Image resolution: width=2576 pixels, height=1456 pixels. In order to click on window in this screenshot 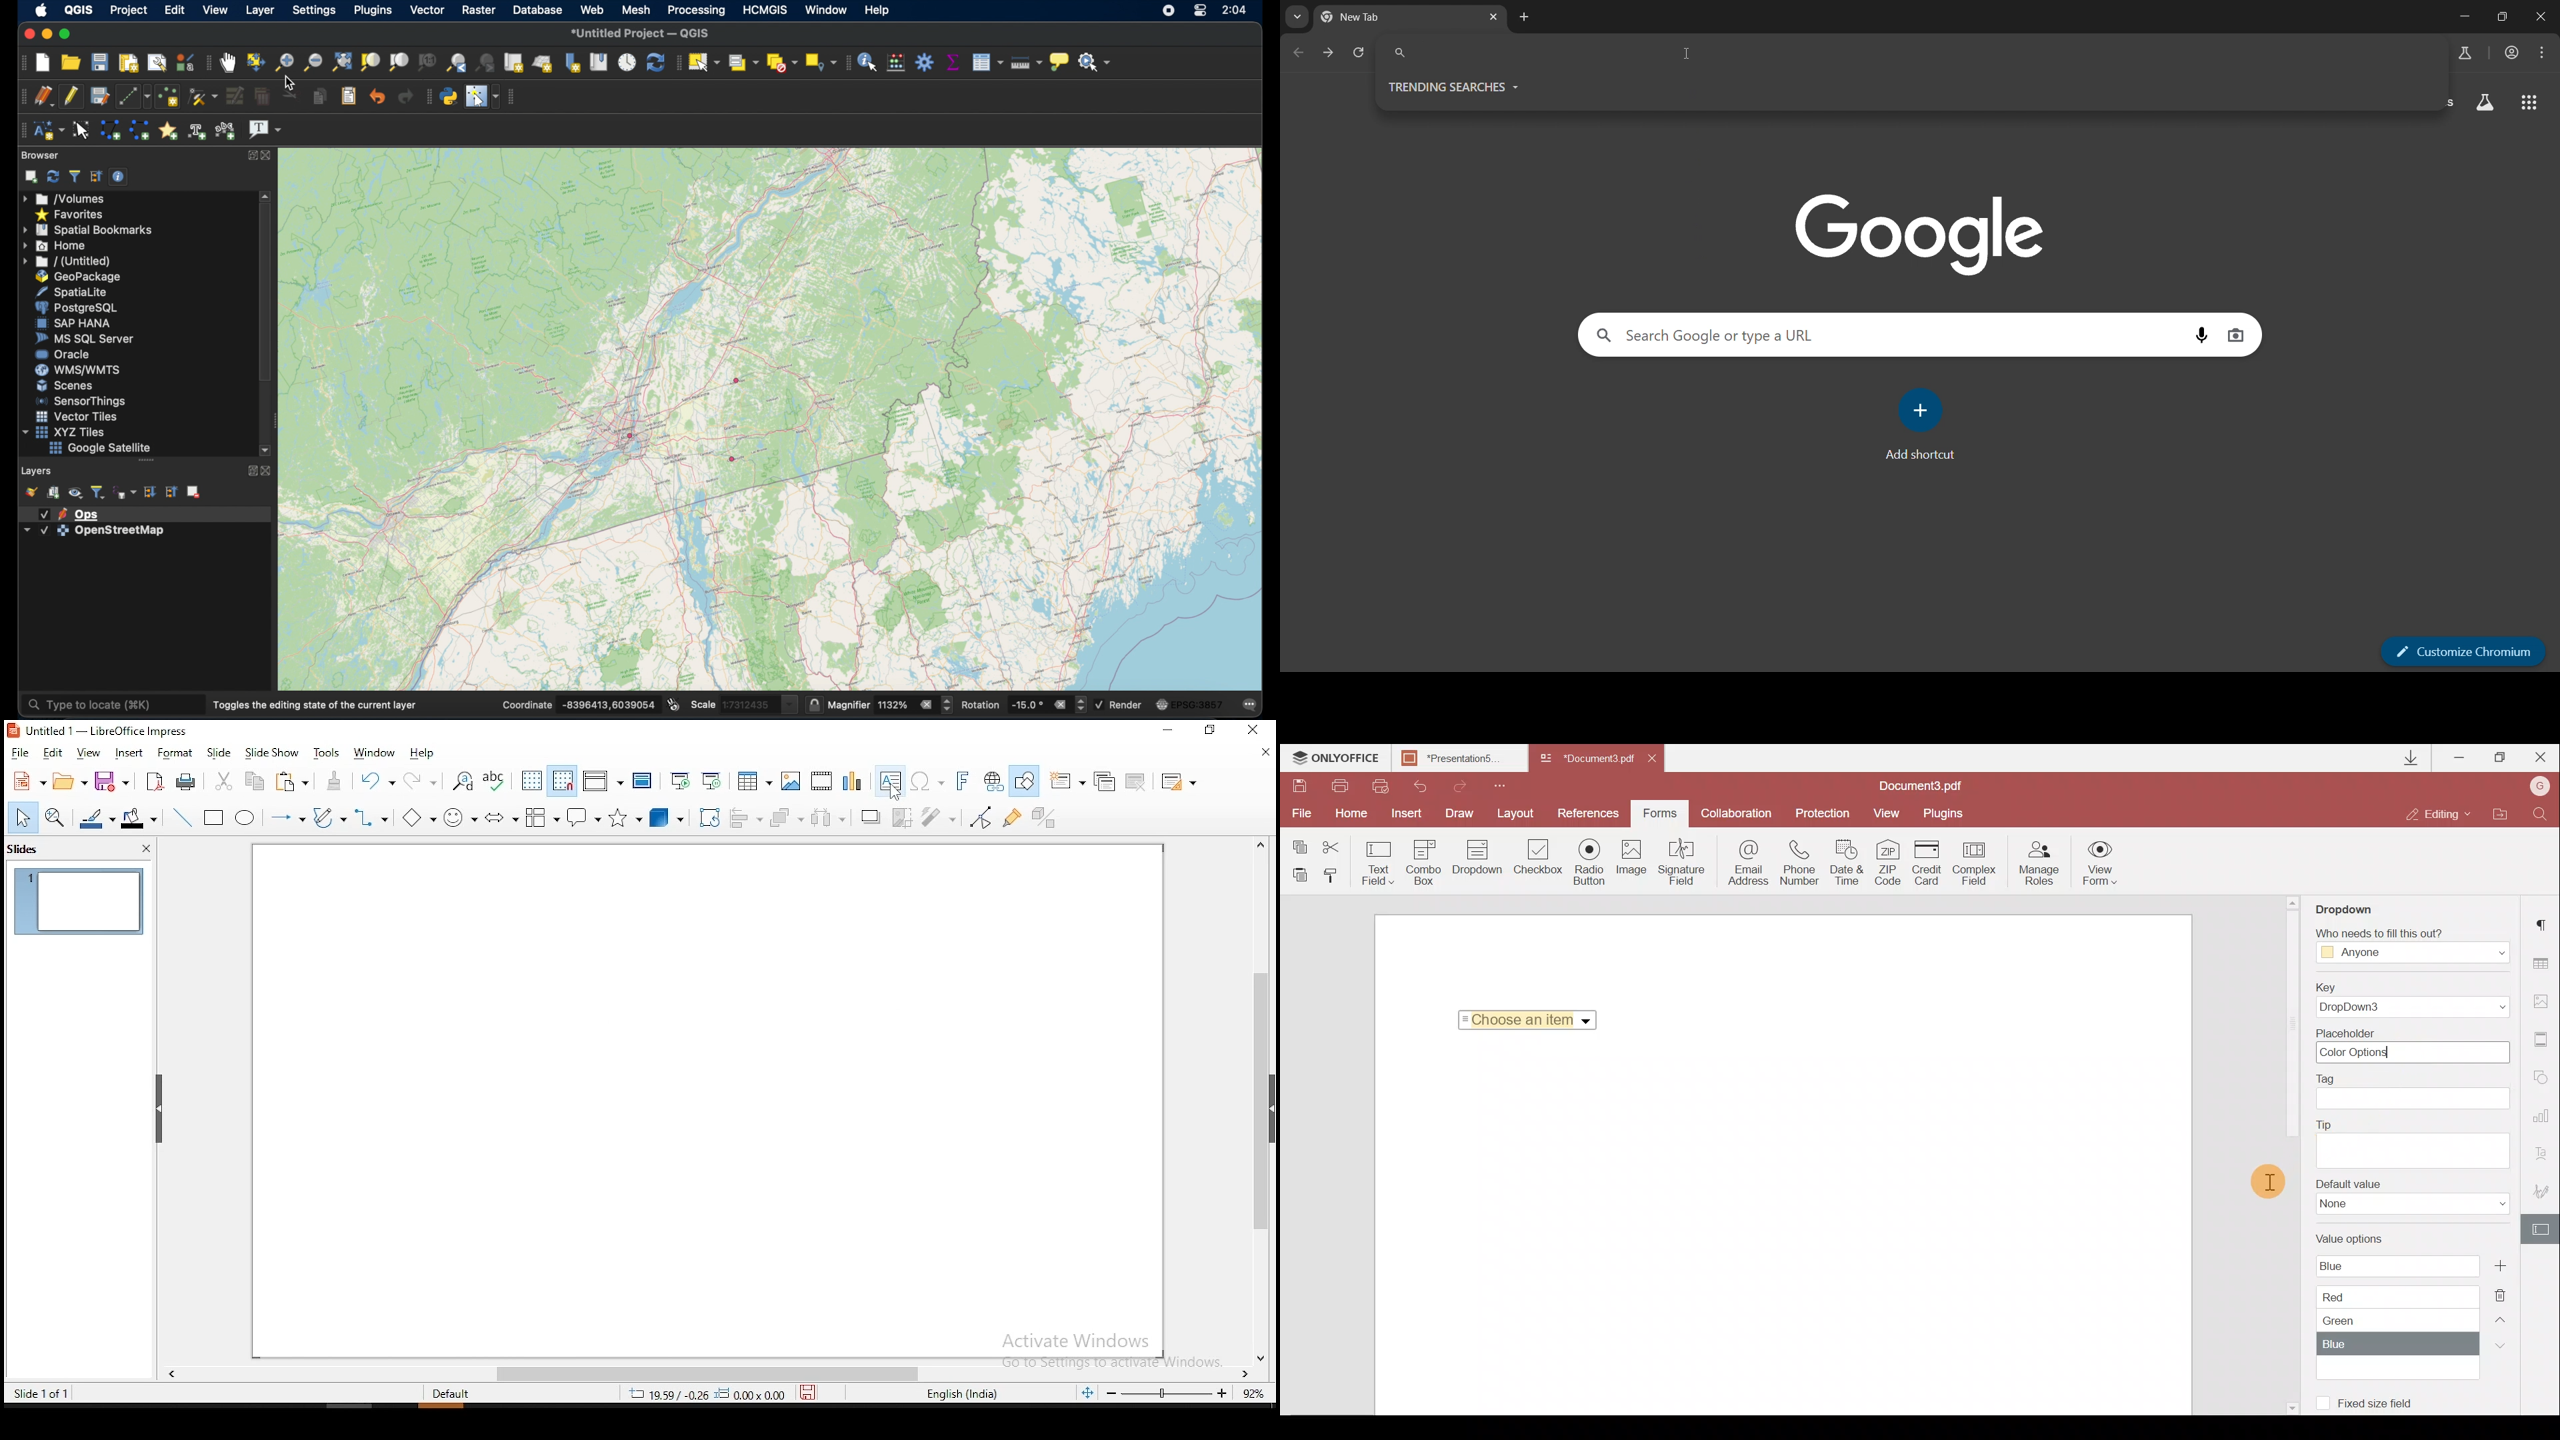, I will do `click(379, 751)`.